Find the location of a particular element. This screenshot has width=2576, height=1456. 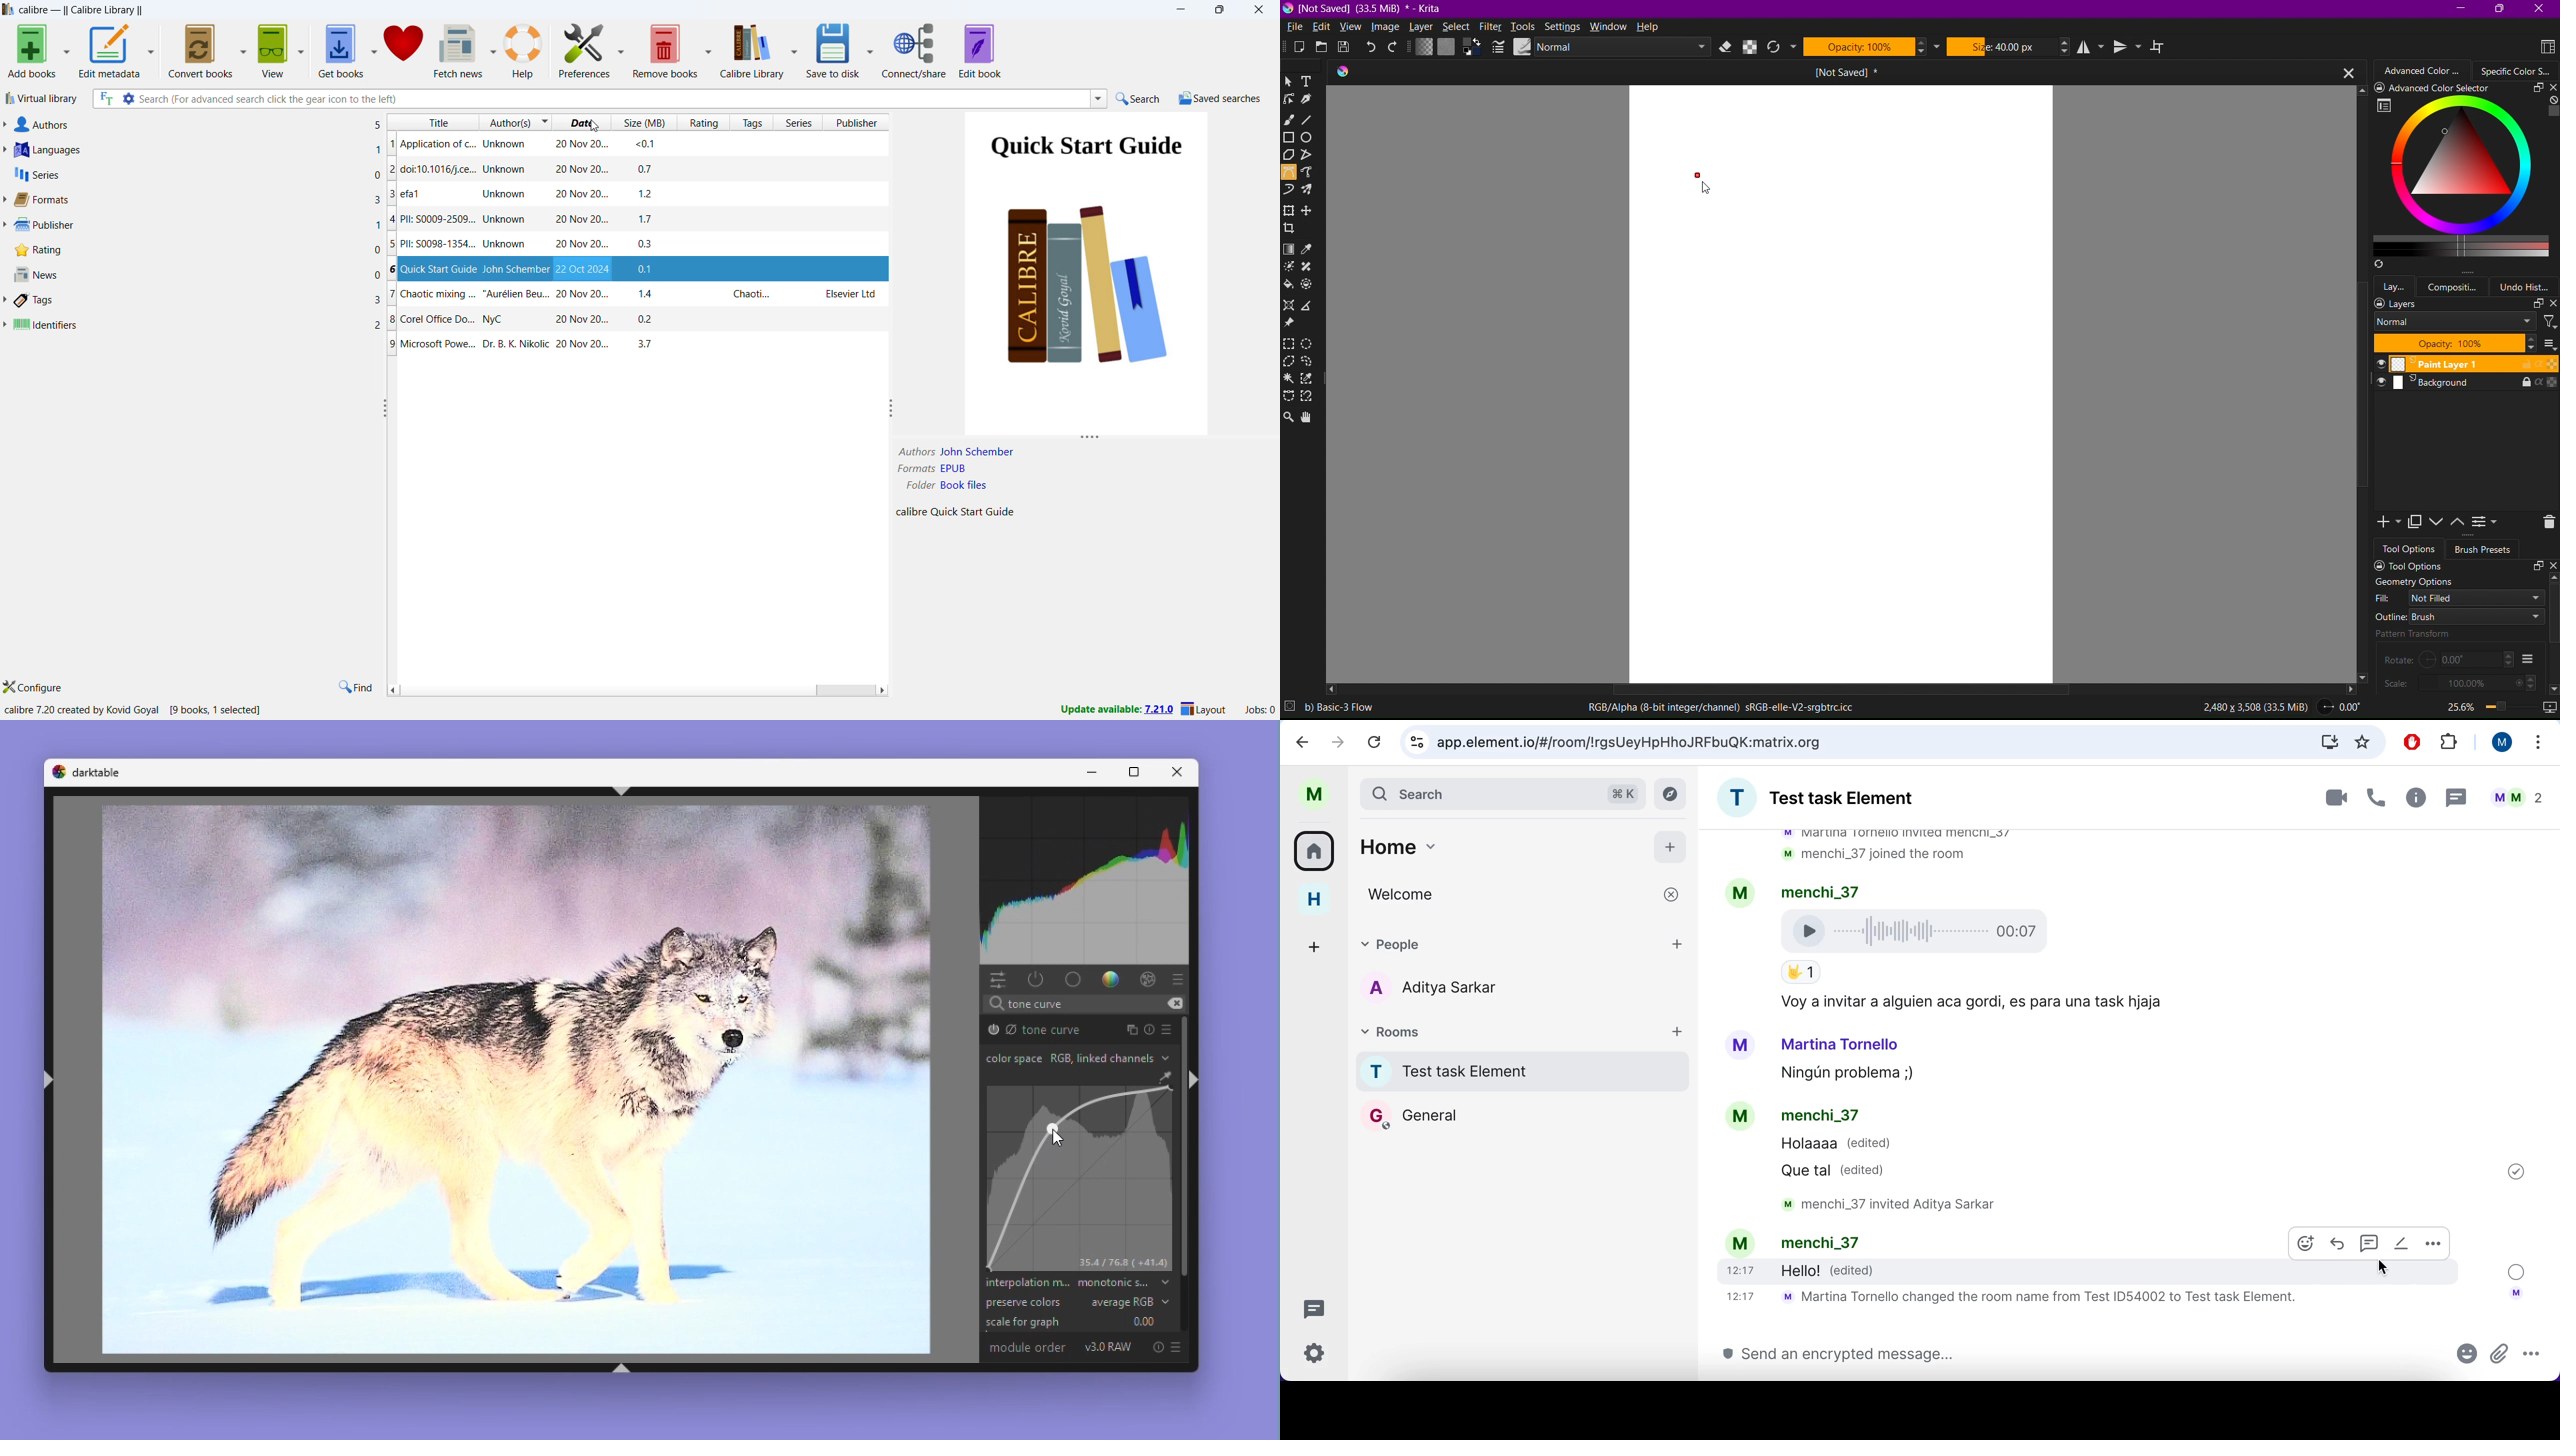

20 Nov 20.. is located at coordinates (583, 169).